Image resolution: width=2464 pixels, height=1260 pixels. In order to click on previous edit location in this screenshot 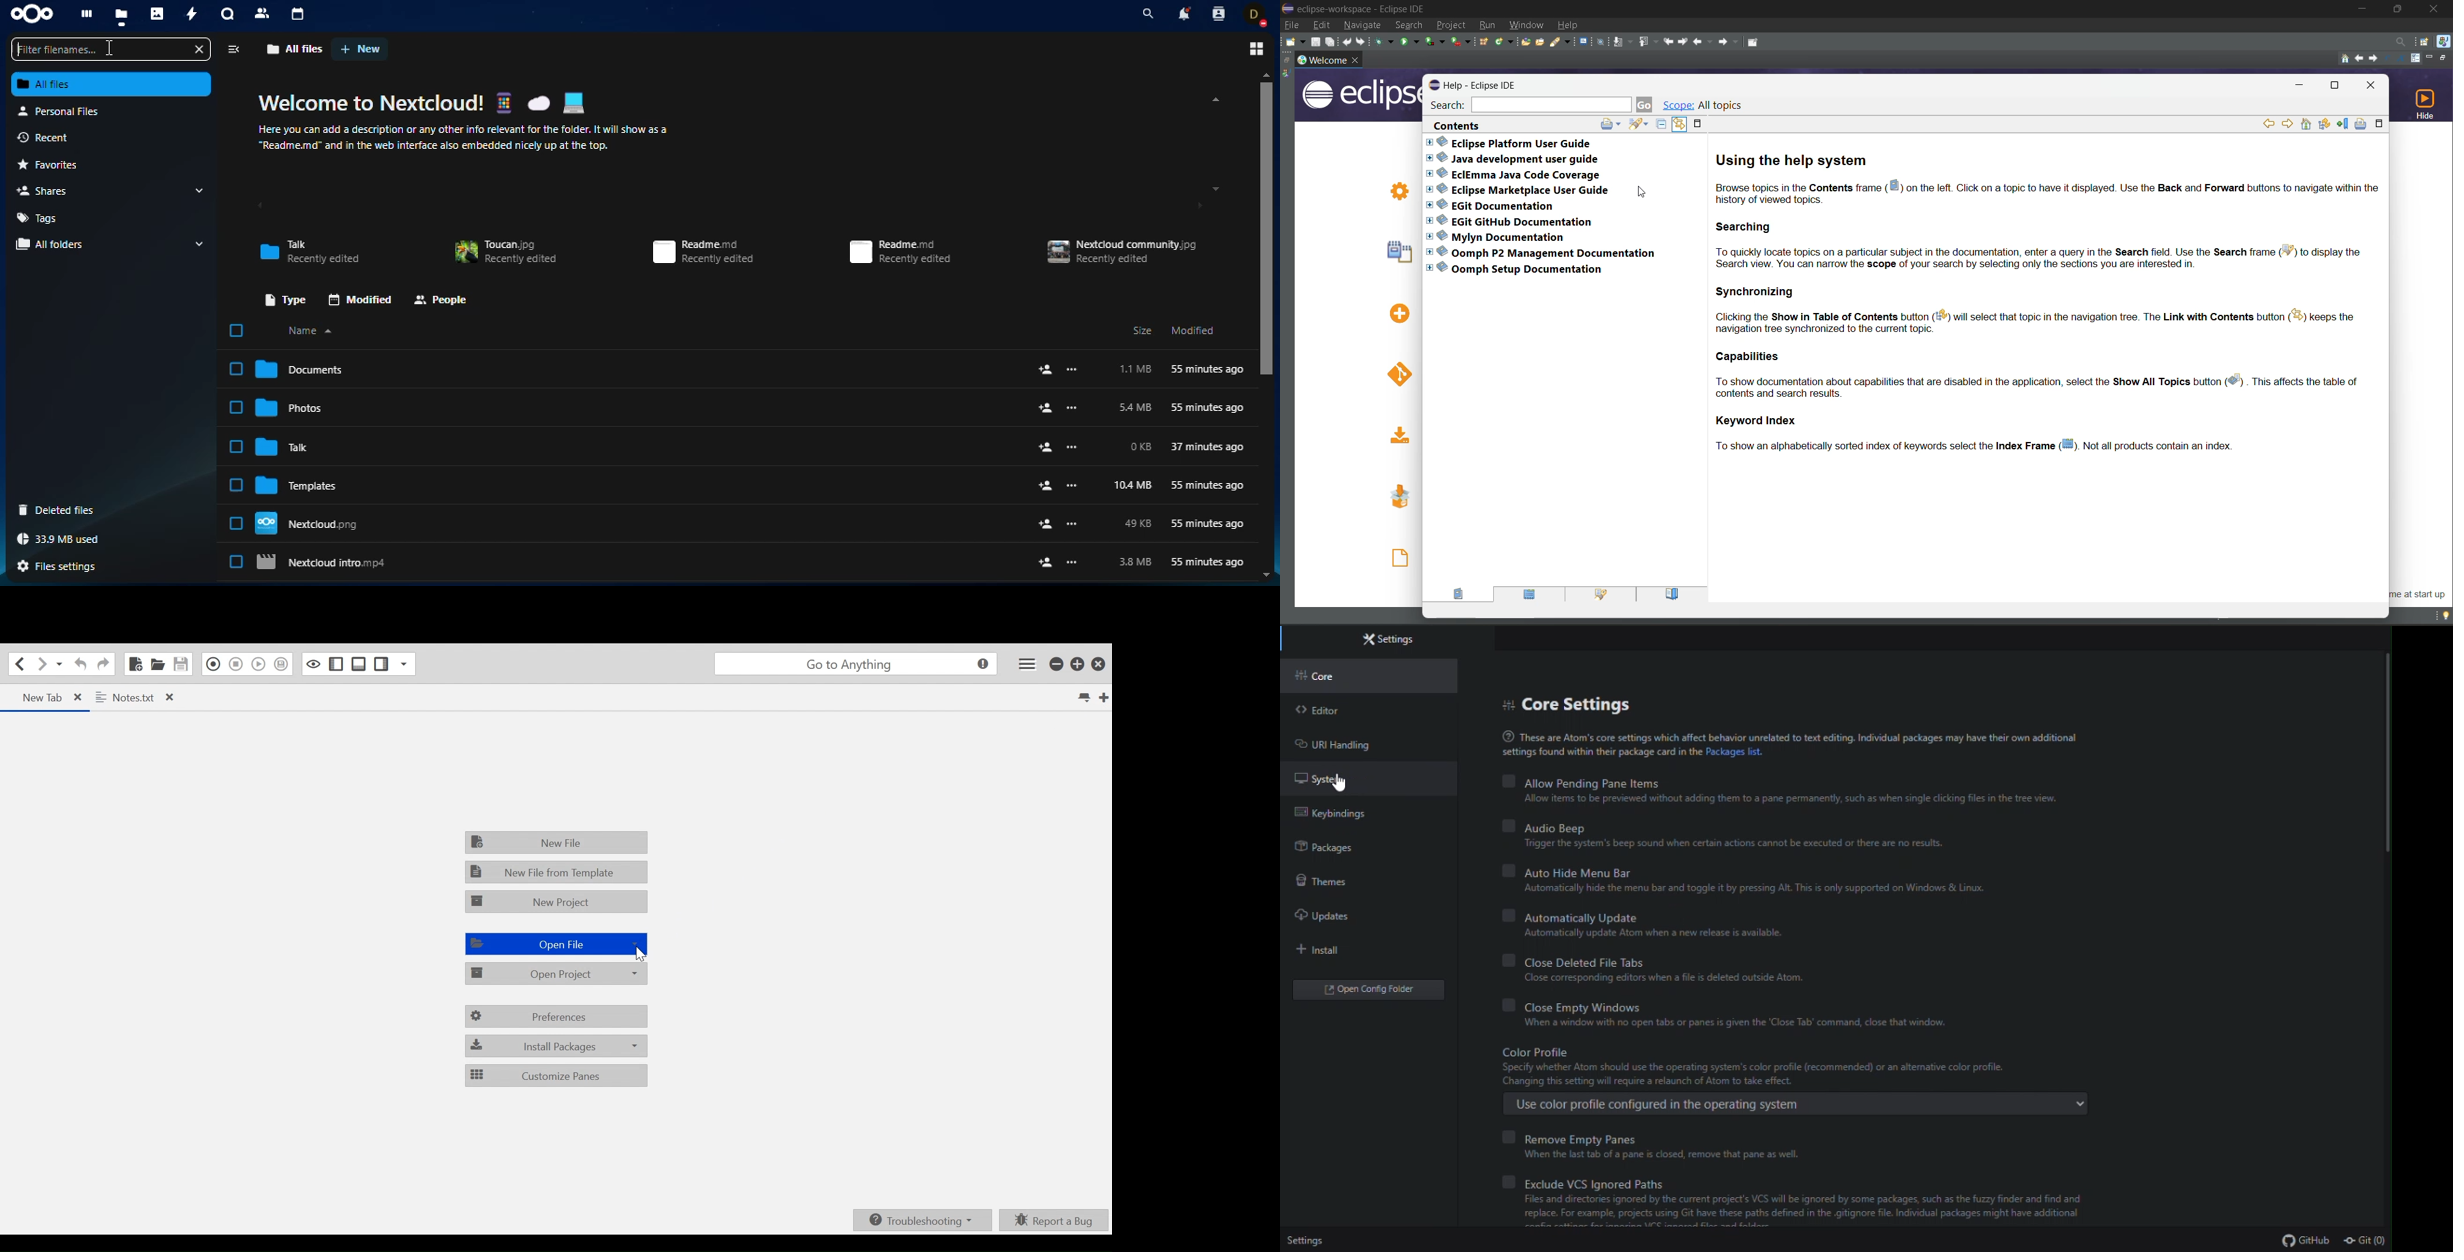, I will do `click(1669, 42)`.